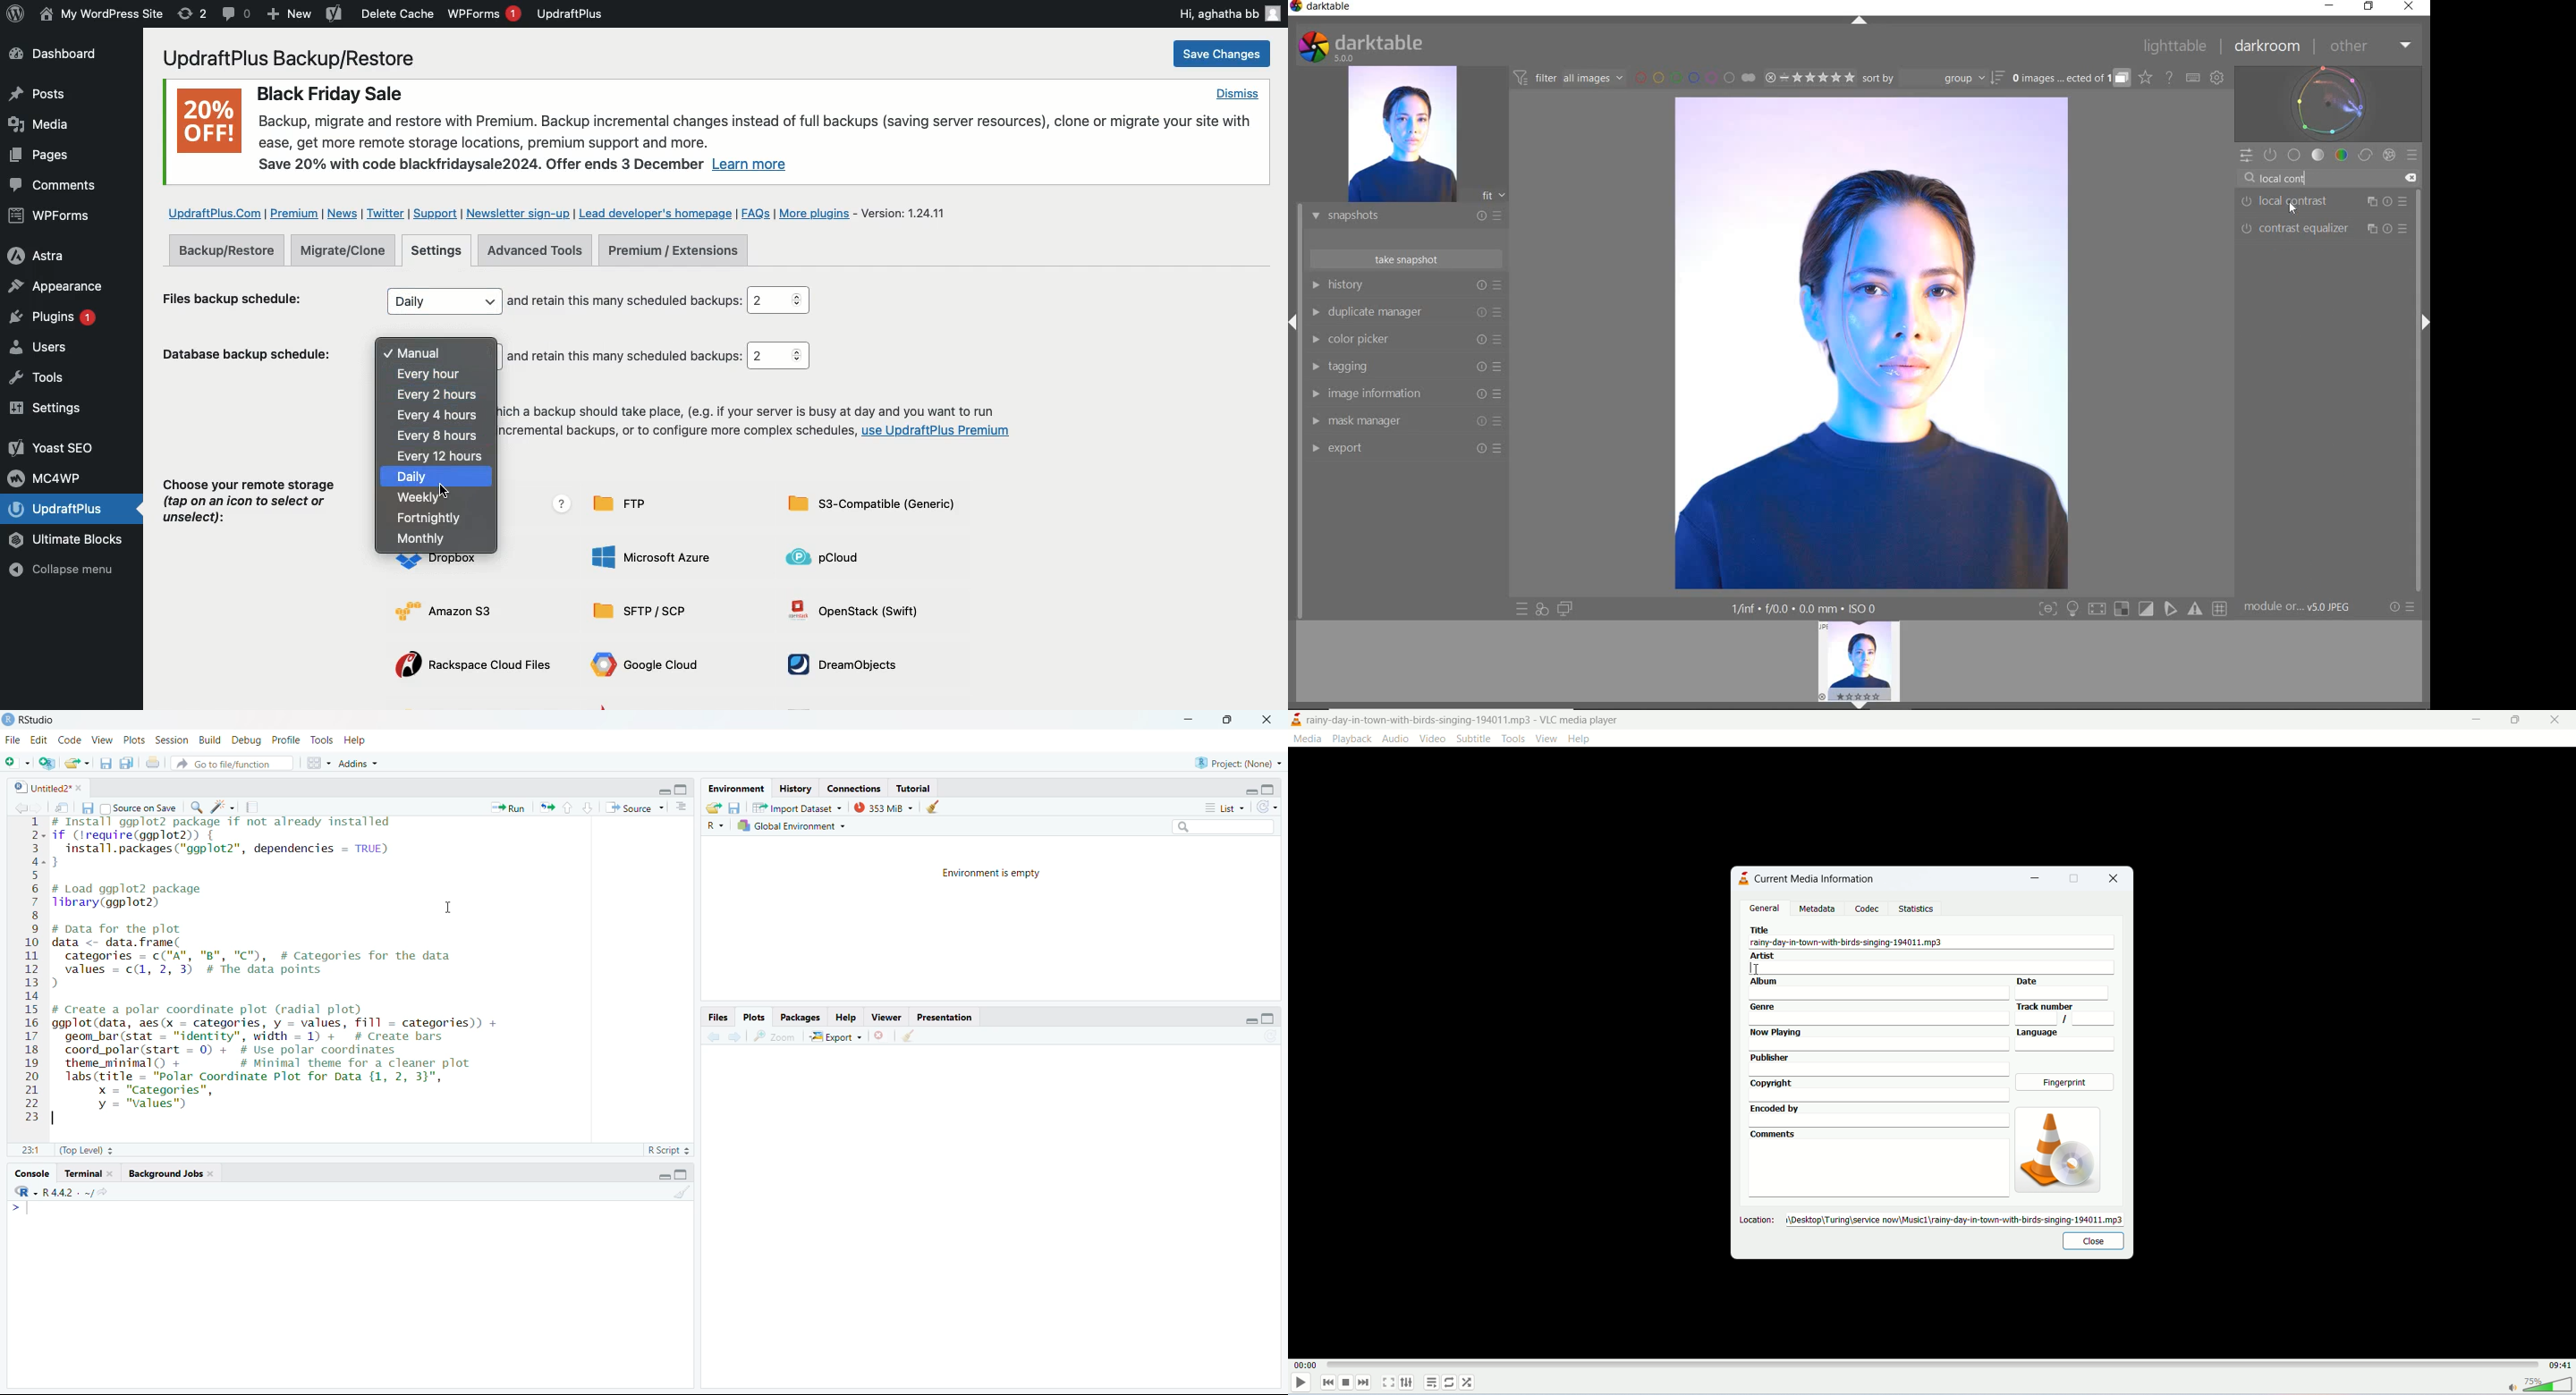 This screenshot has height=1400, width=2576. What do you see at coordinates (1864, 704) in the screenshot?
I see `EXPAND/COLLAPSE` at bounding box center [1864, 704].